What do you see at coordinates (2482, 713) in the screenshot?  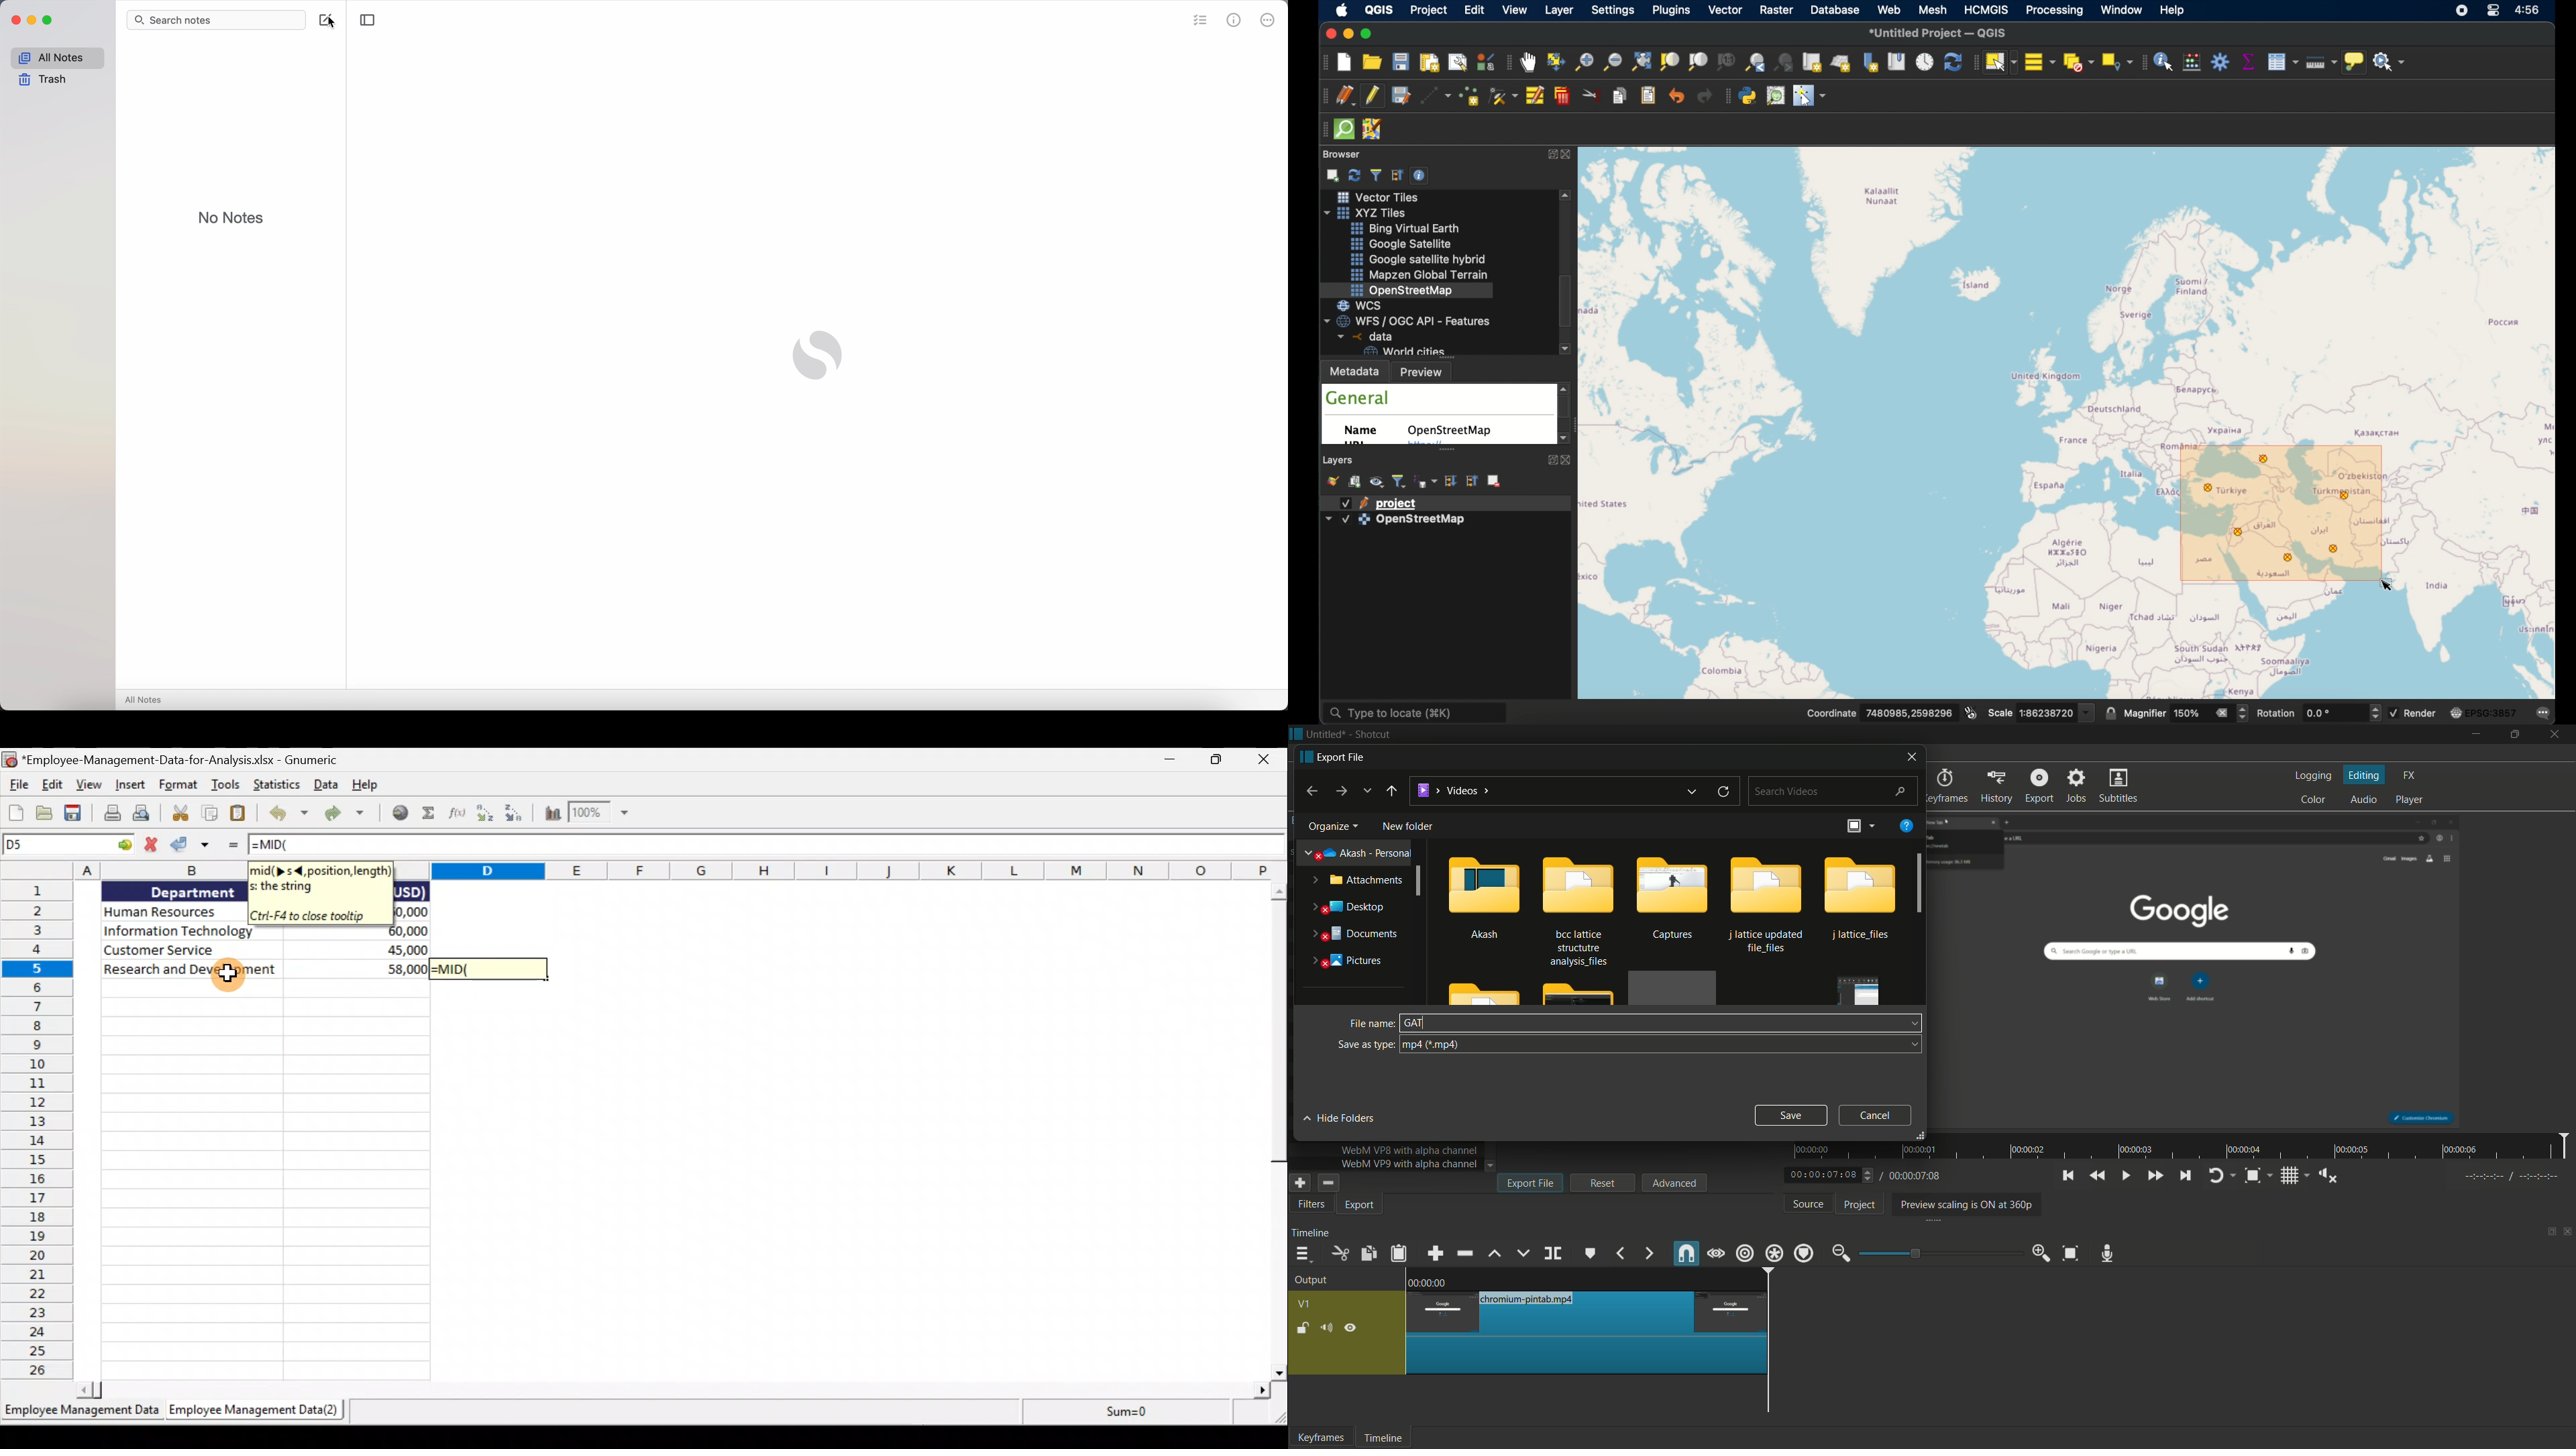 I see `current csr` at bounding box center [2482, 713].